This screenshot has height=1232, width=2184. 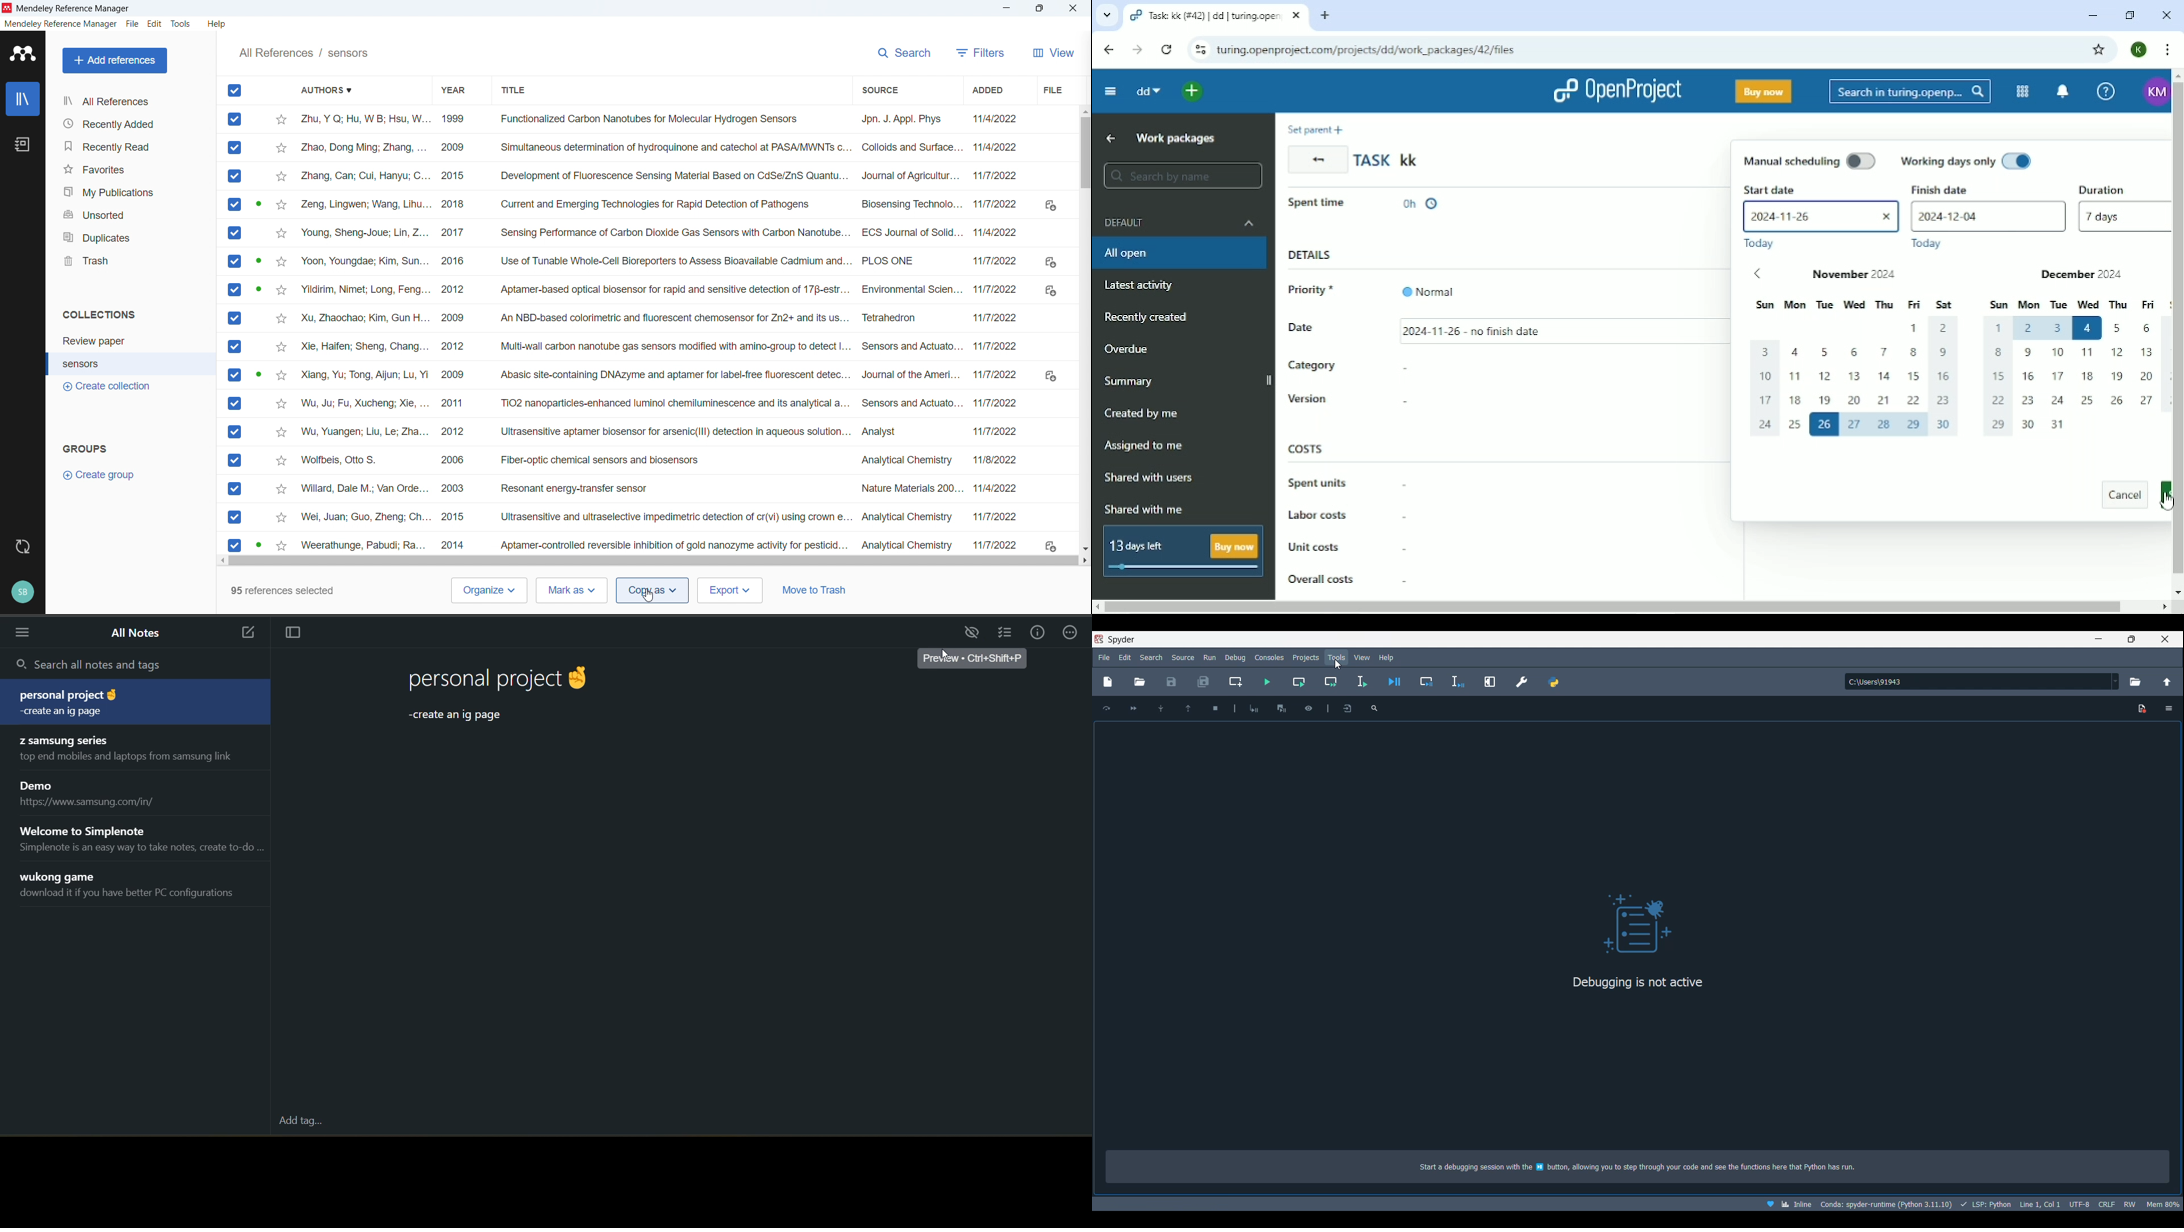 I want to click on Scroll right, so click(x=1085, y=561).